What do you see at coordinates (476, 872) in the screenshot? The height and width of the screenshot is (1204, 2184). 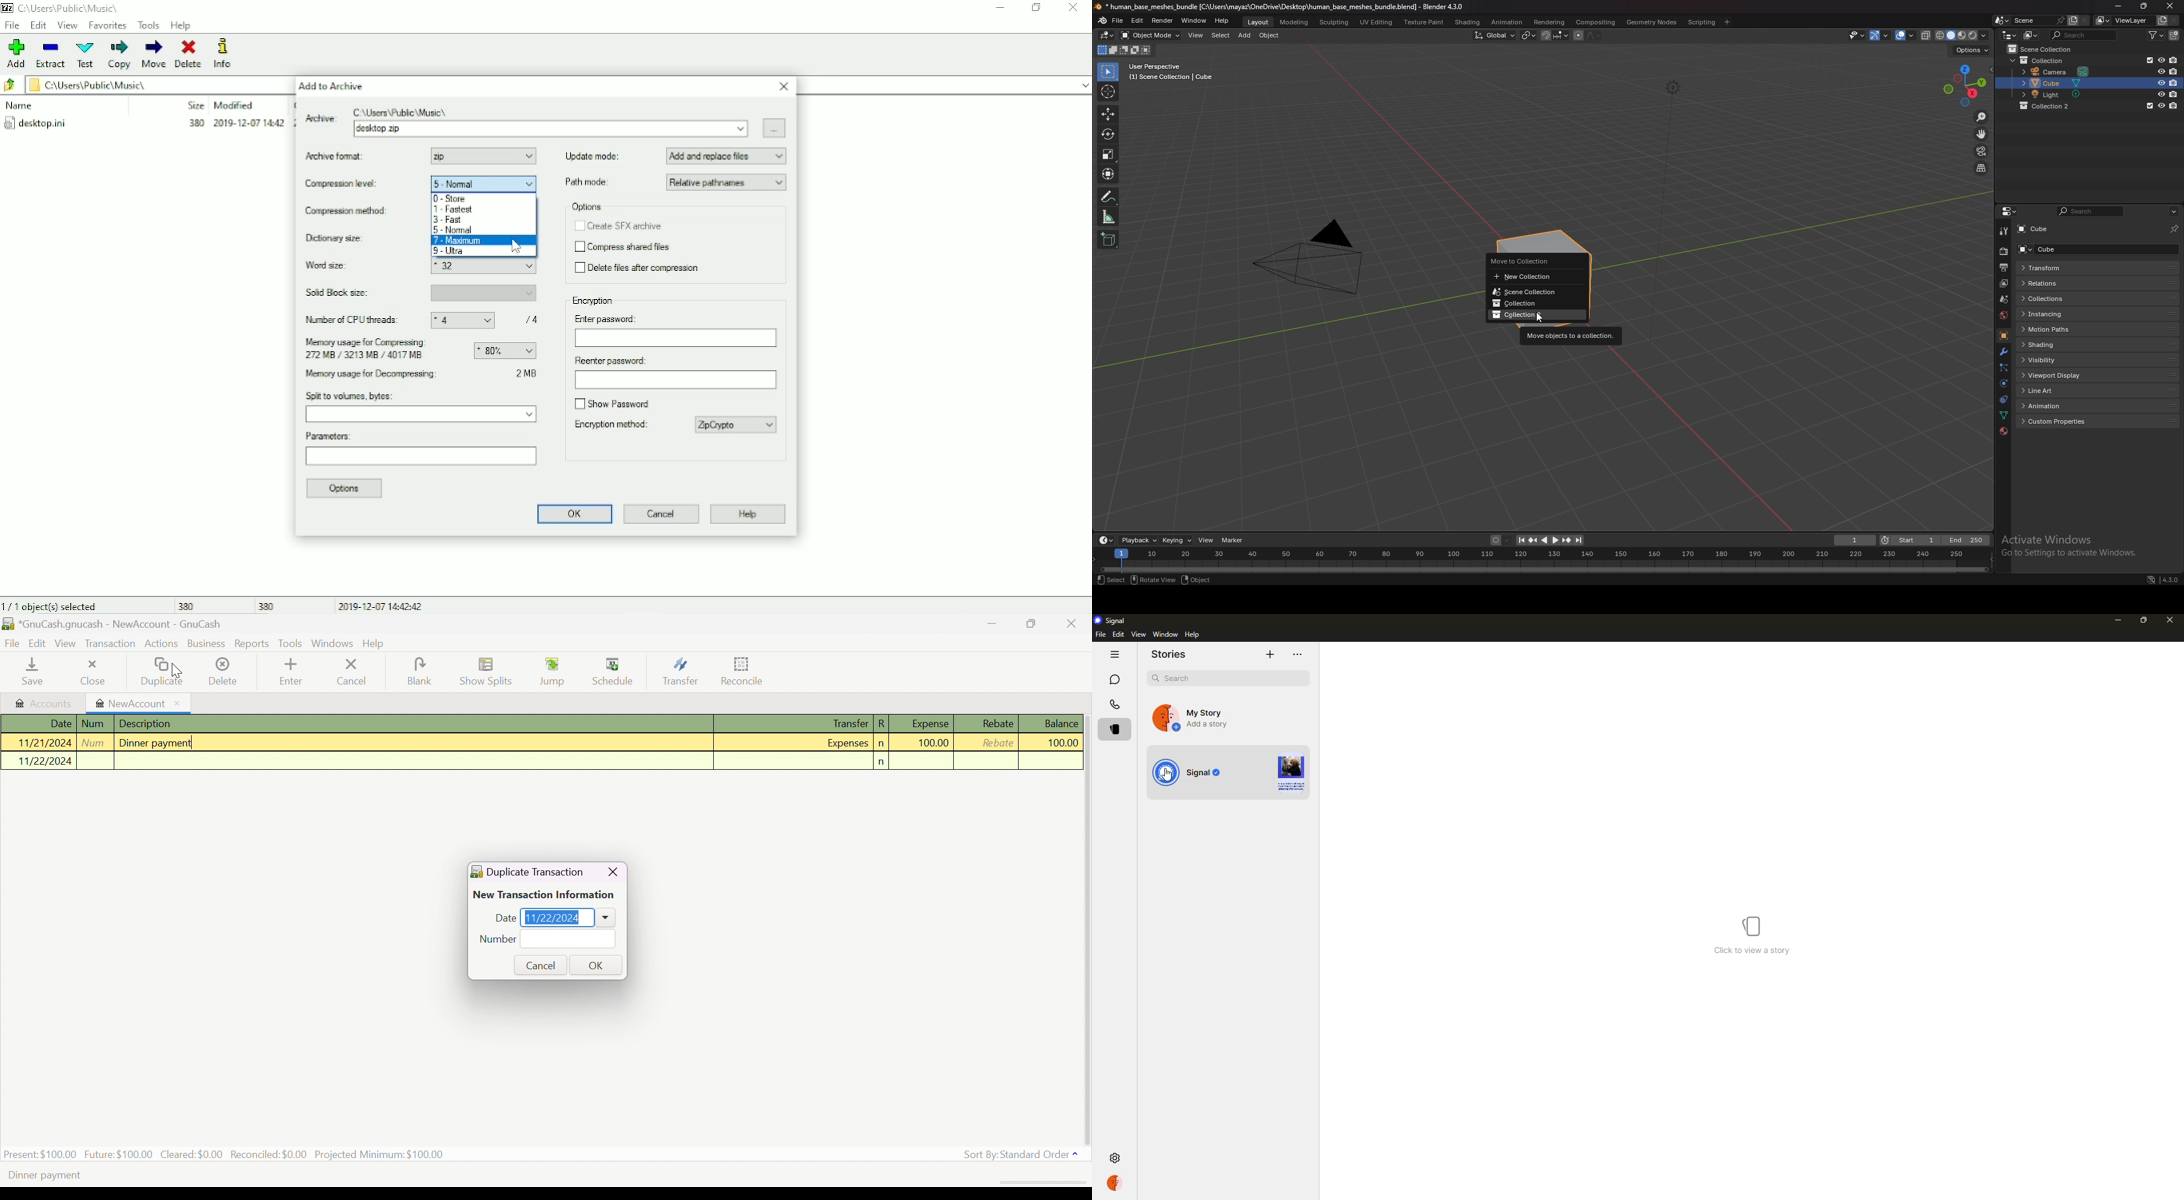 I see `Software logo` at bounding box center [476, 872].